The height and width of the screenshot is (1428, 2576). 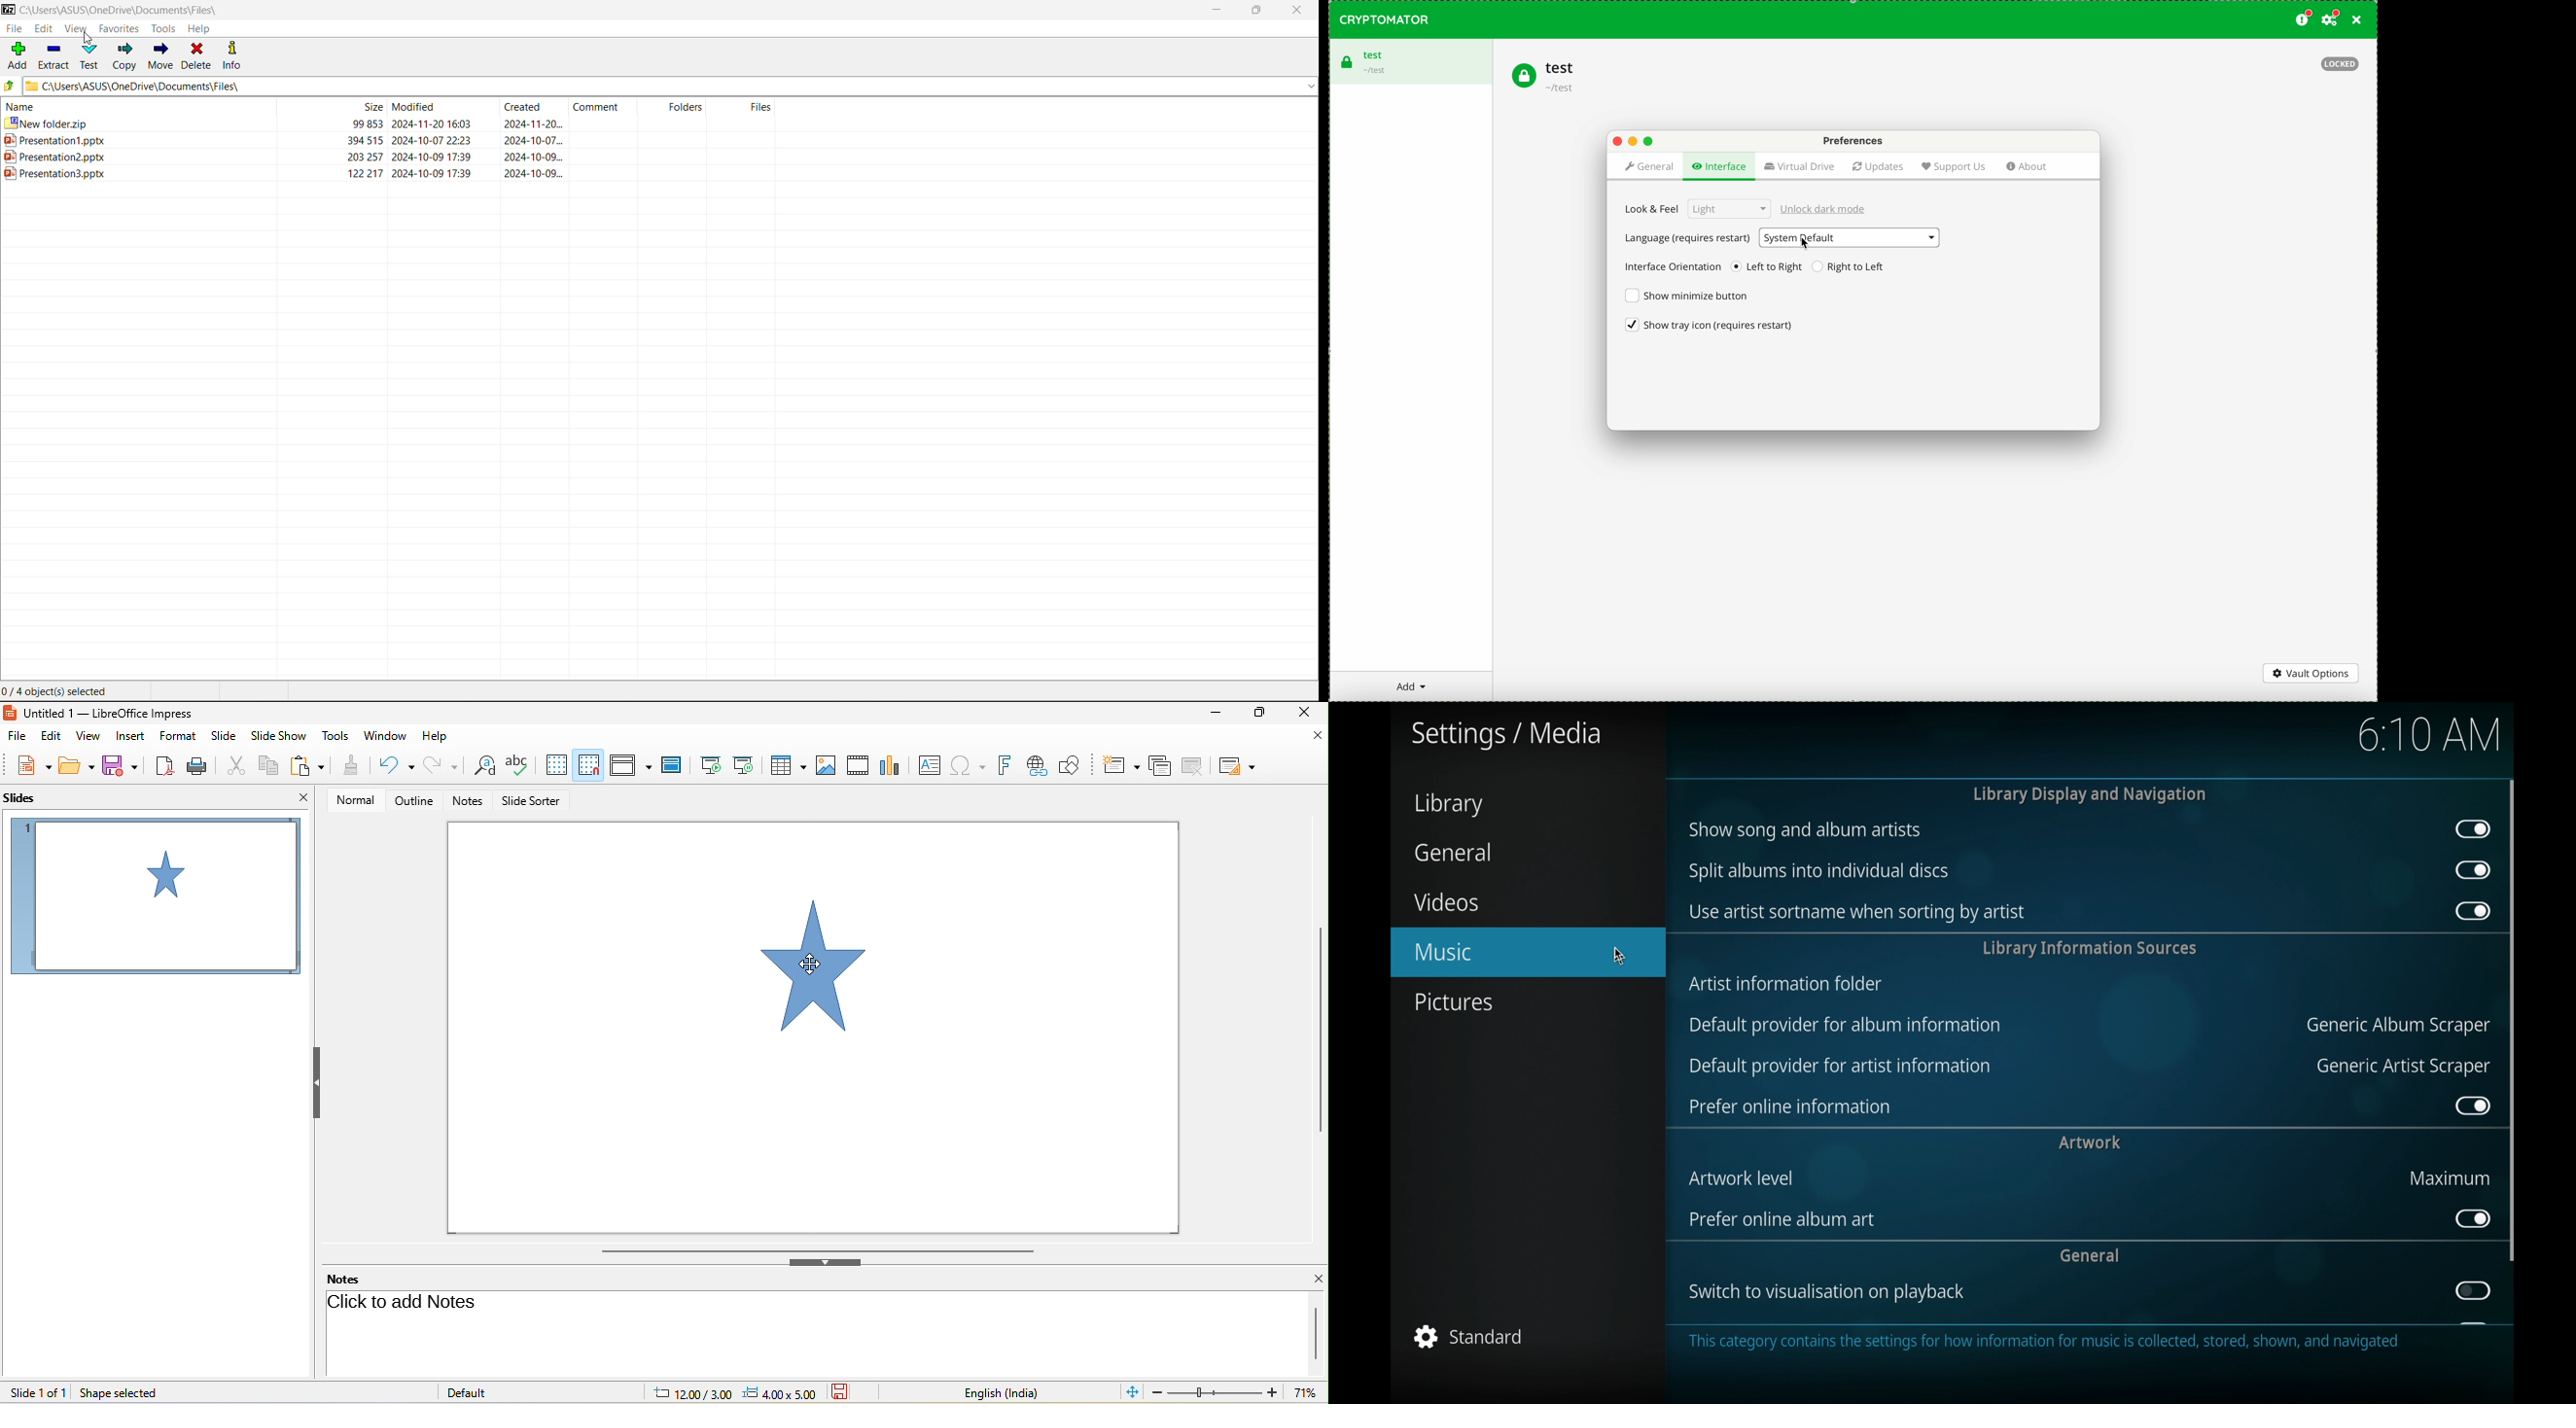 I want to click on format, so click(x=178, y=736).